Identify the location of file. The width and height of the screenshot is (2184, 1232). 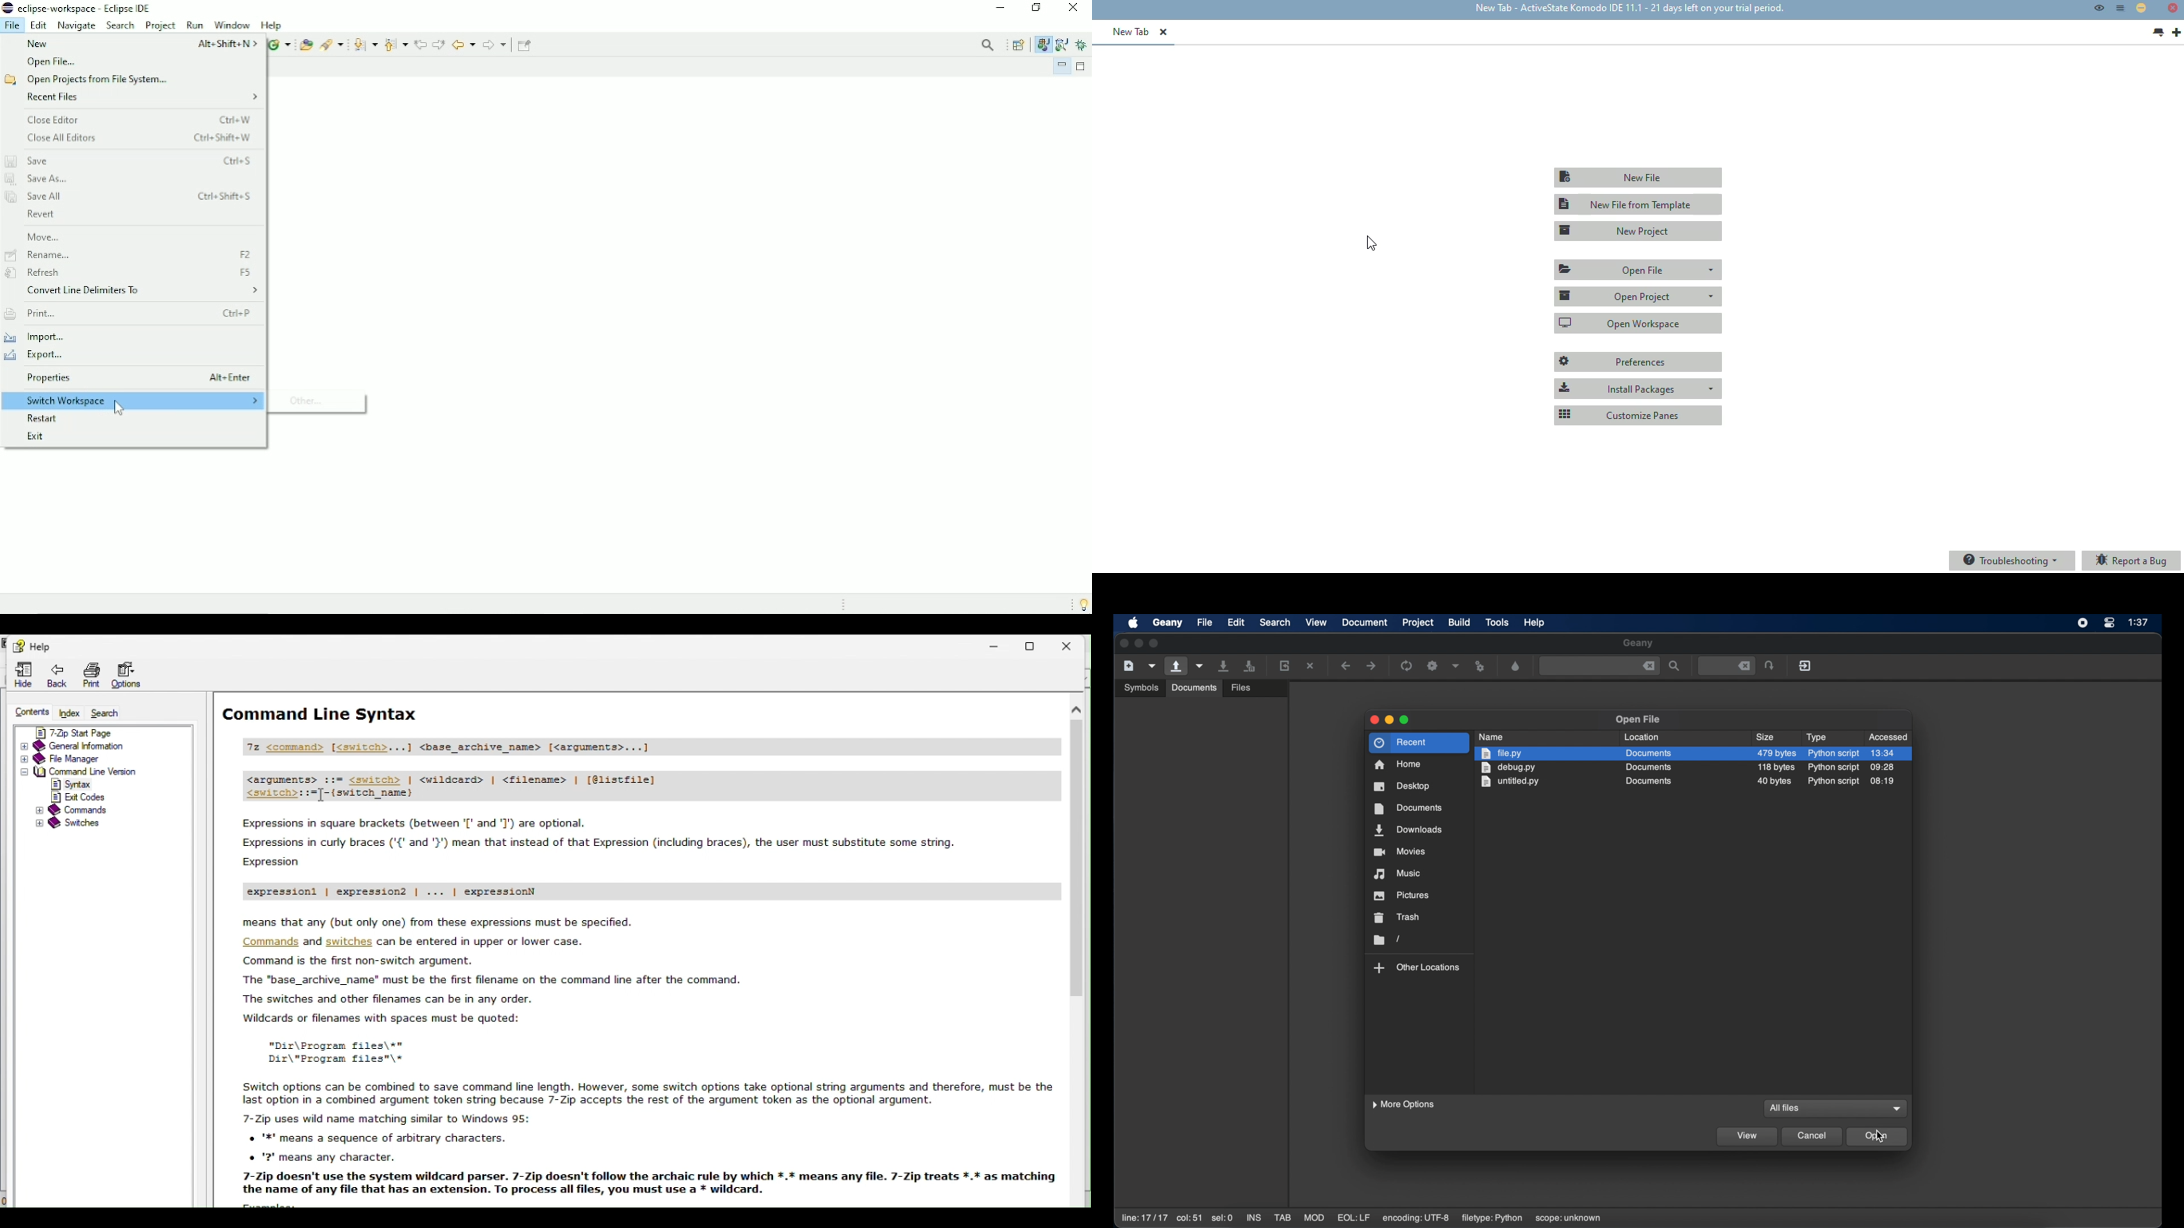
(1205, 623).